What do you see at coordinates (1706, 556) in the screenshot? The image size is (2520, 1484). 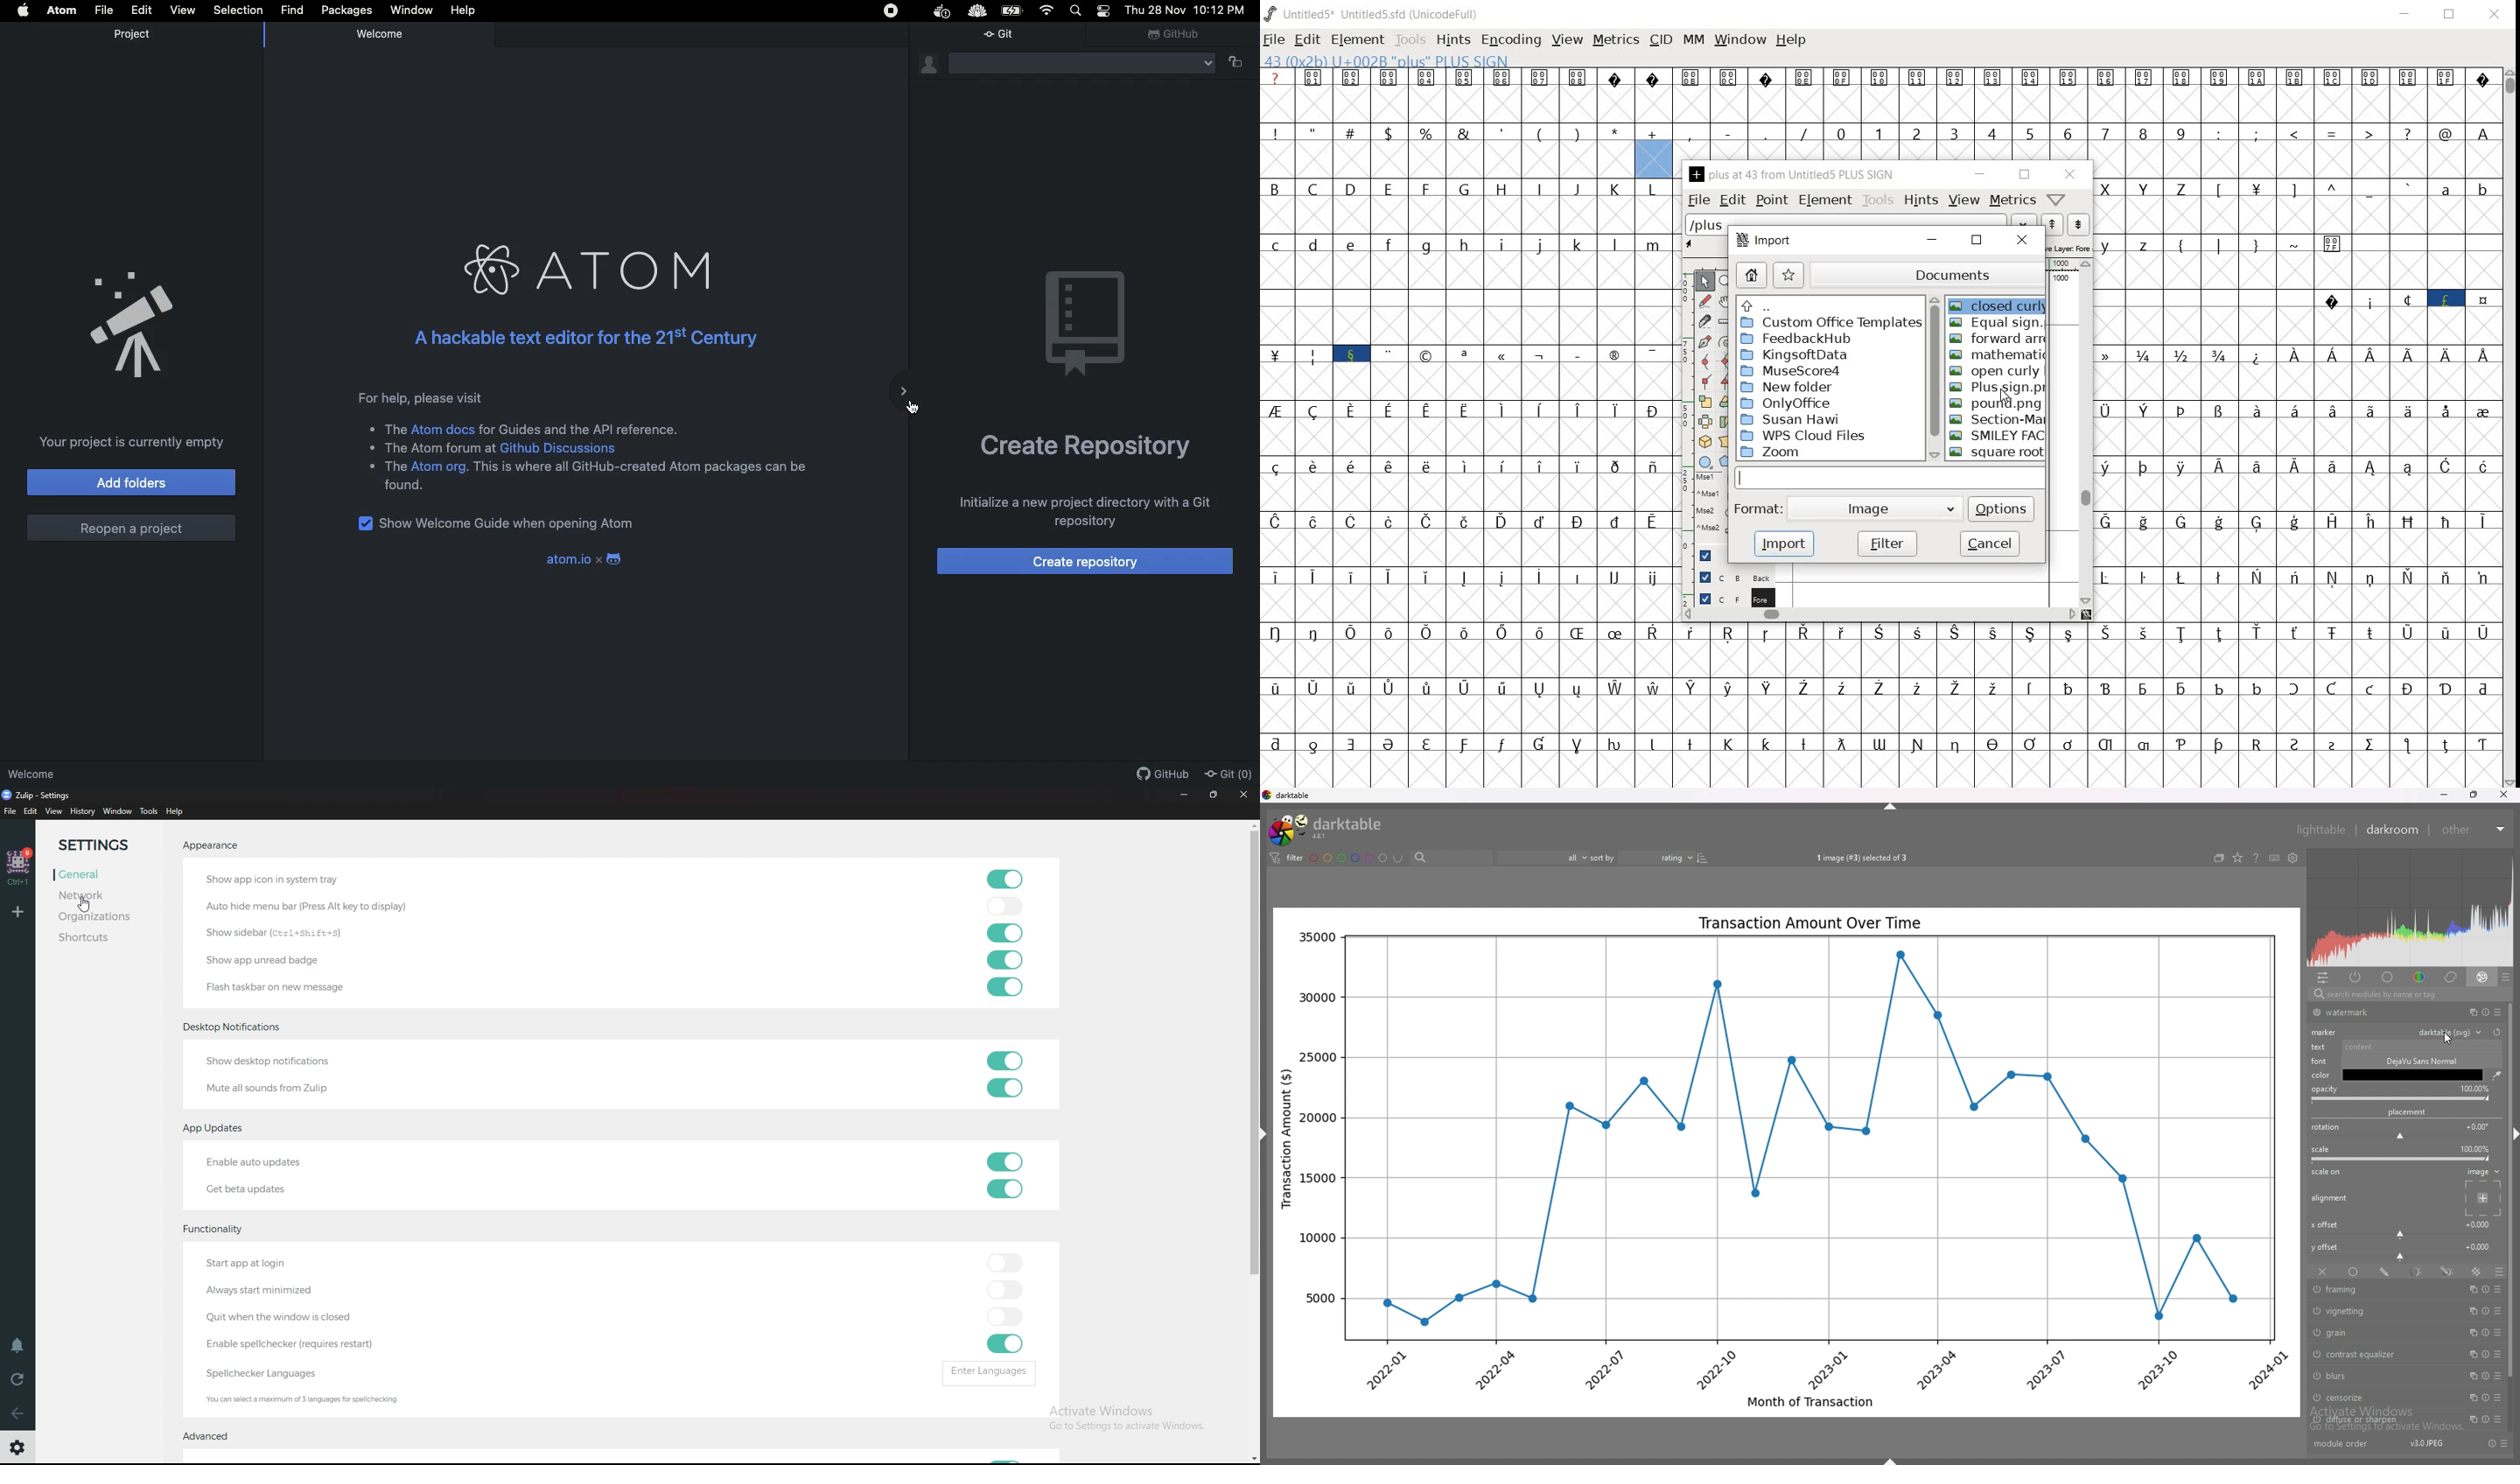 I see `Guide` at bounding box center [1706, 556].